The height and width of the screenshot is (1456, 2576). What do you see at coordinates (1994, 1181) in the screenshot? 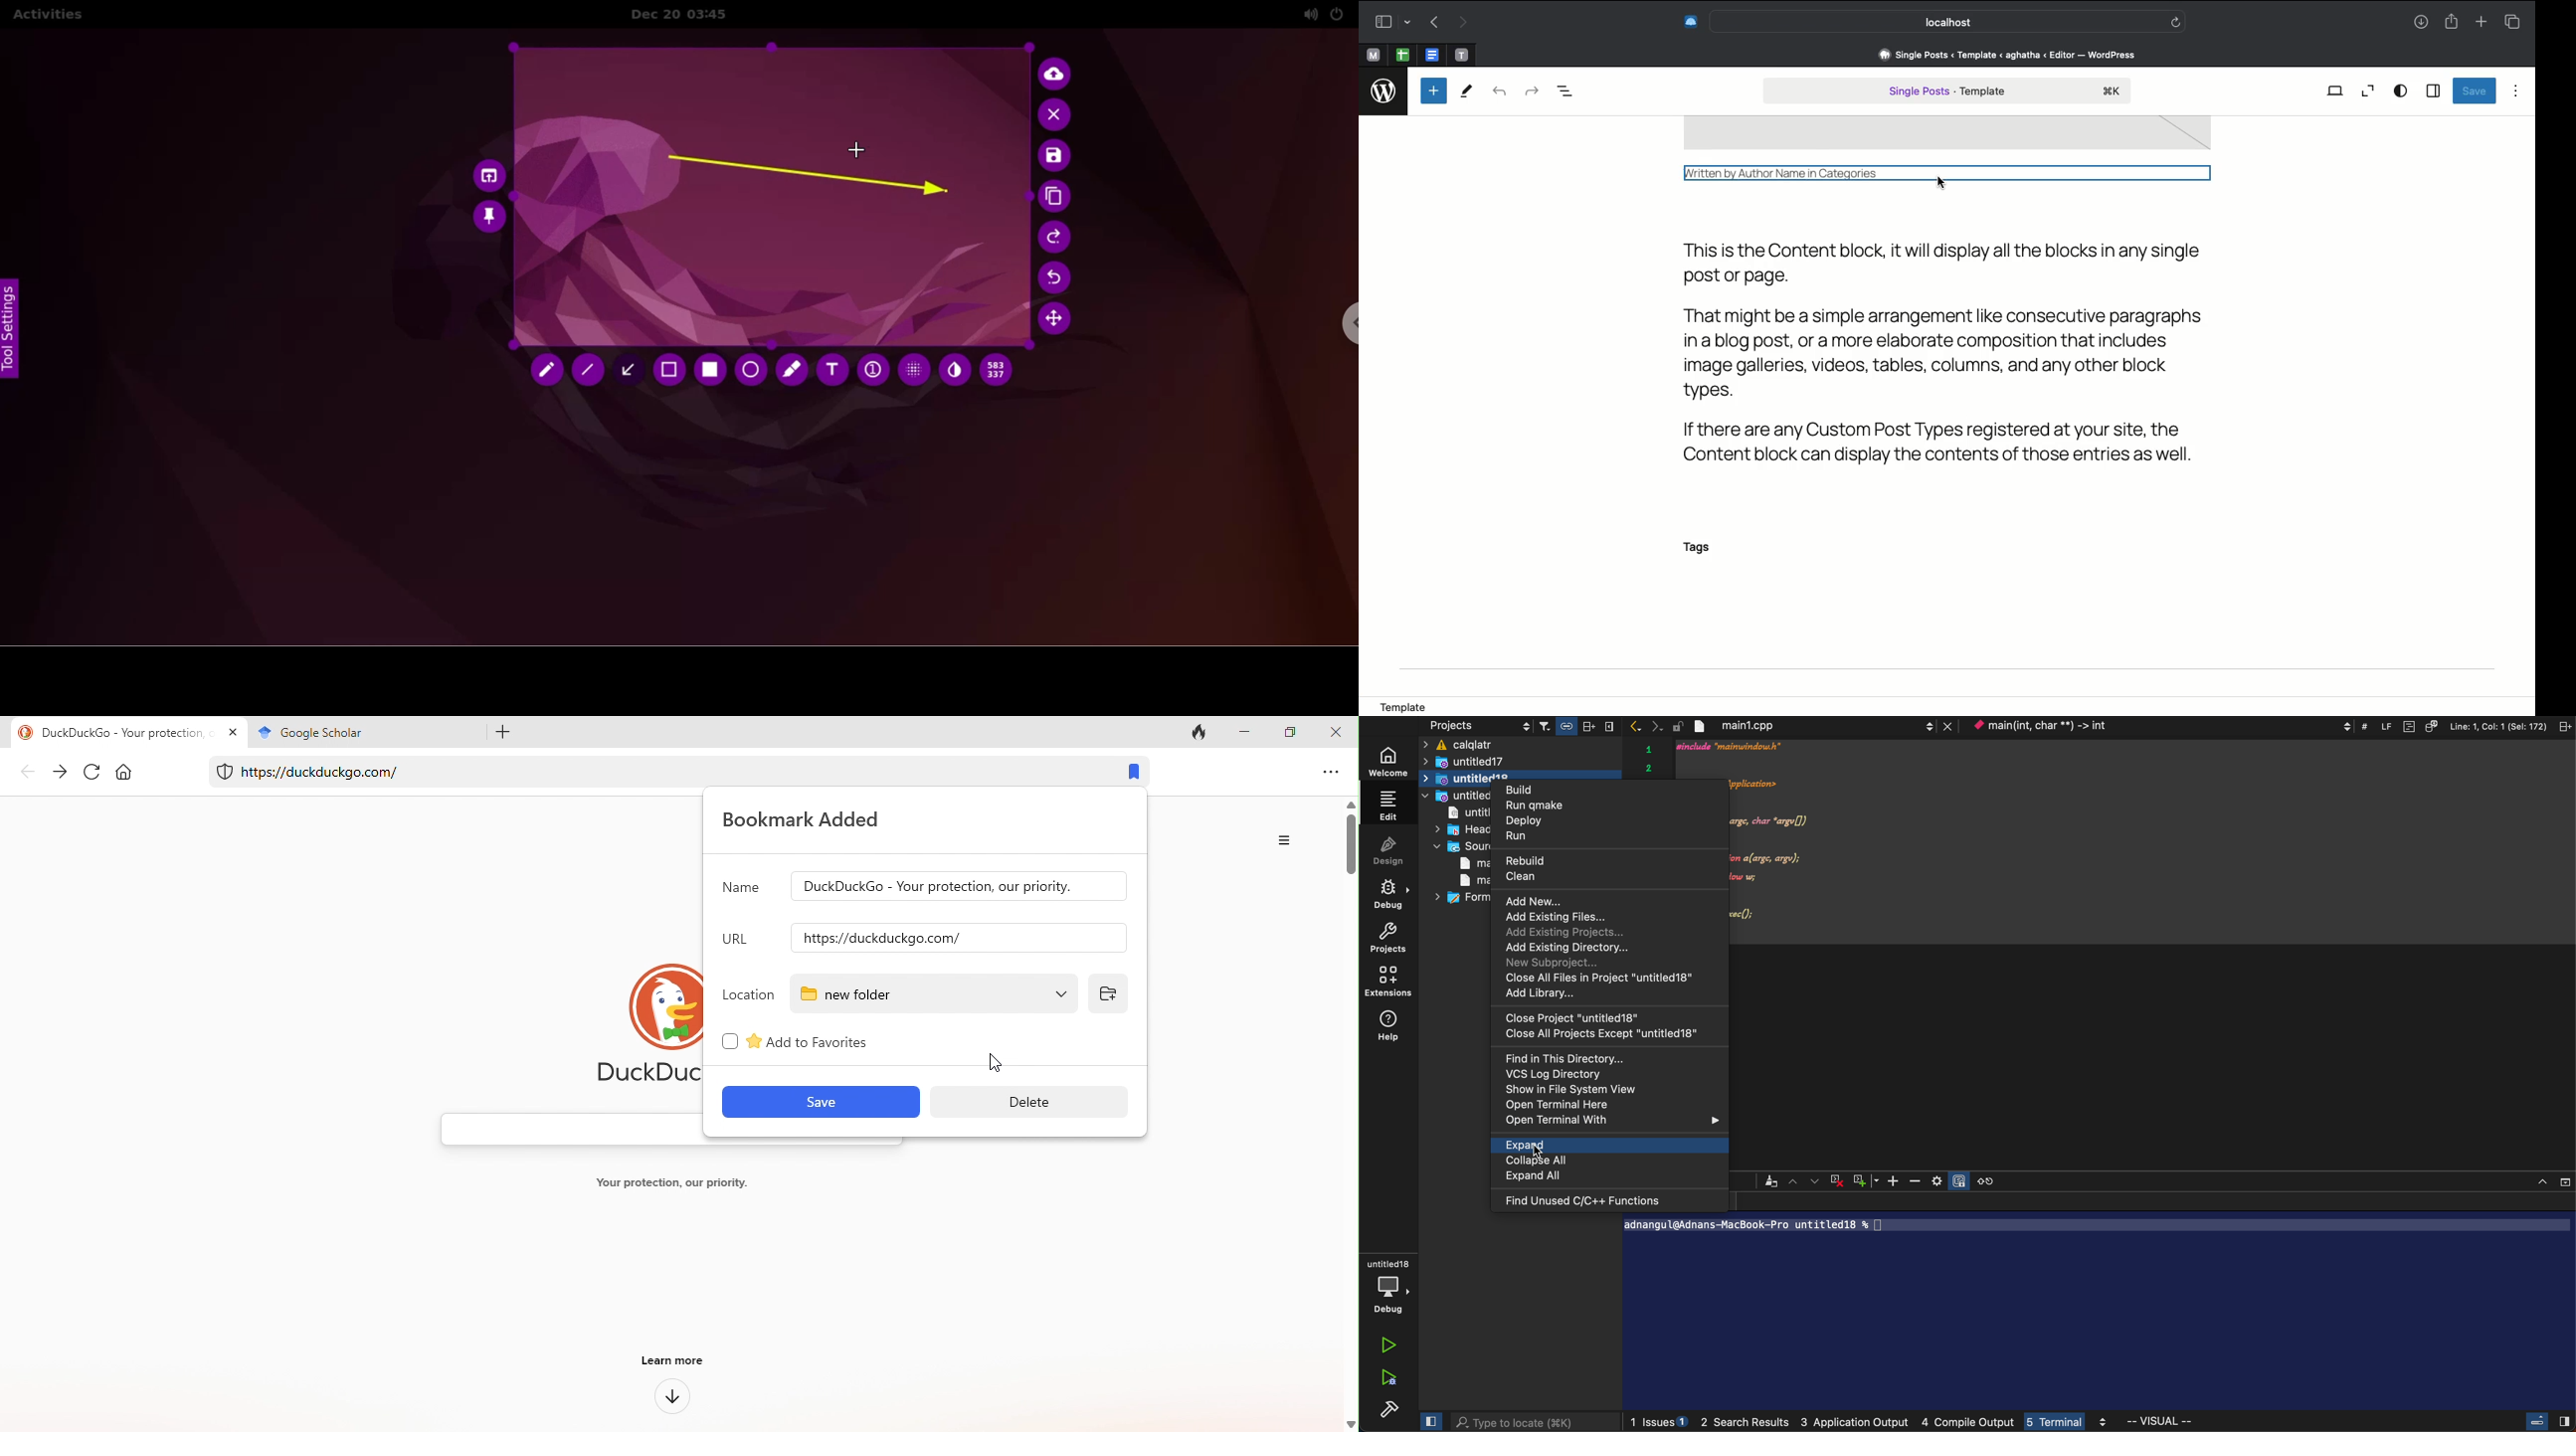
I see `reset` at bounding box center [1994, 1181].